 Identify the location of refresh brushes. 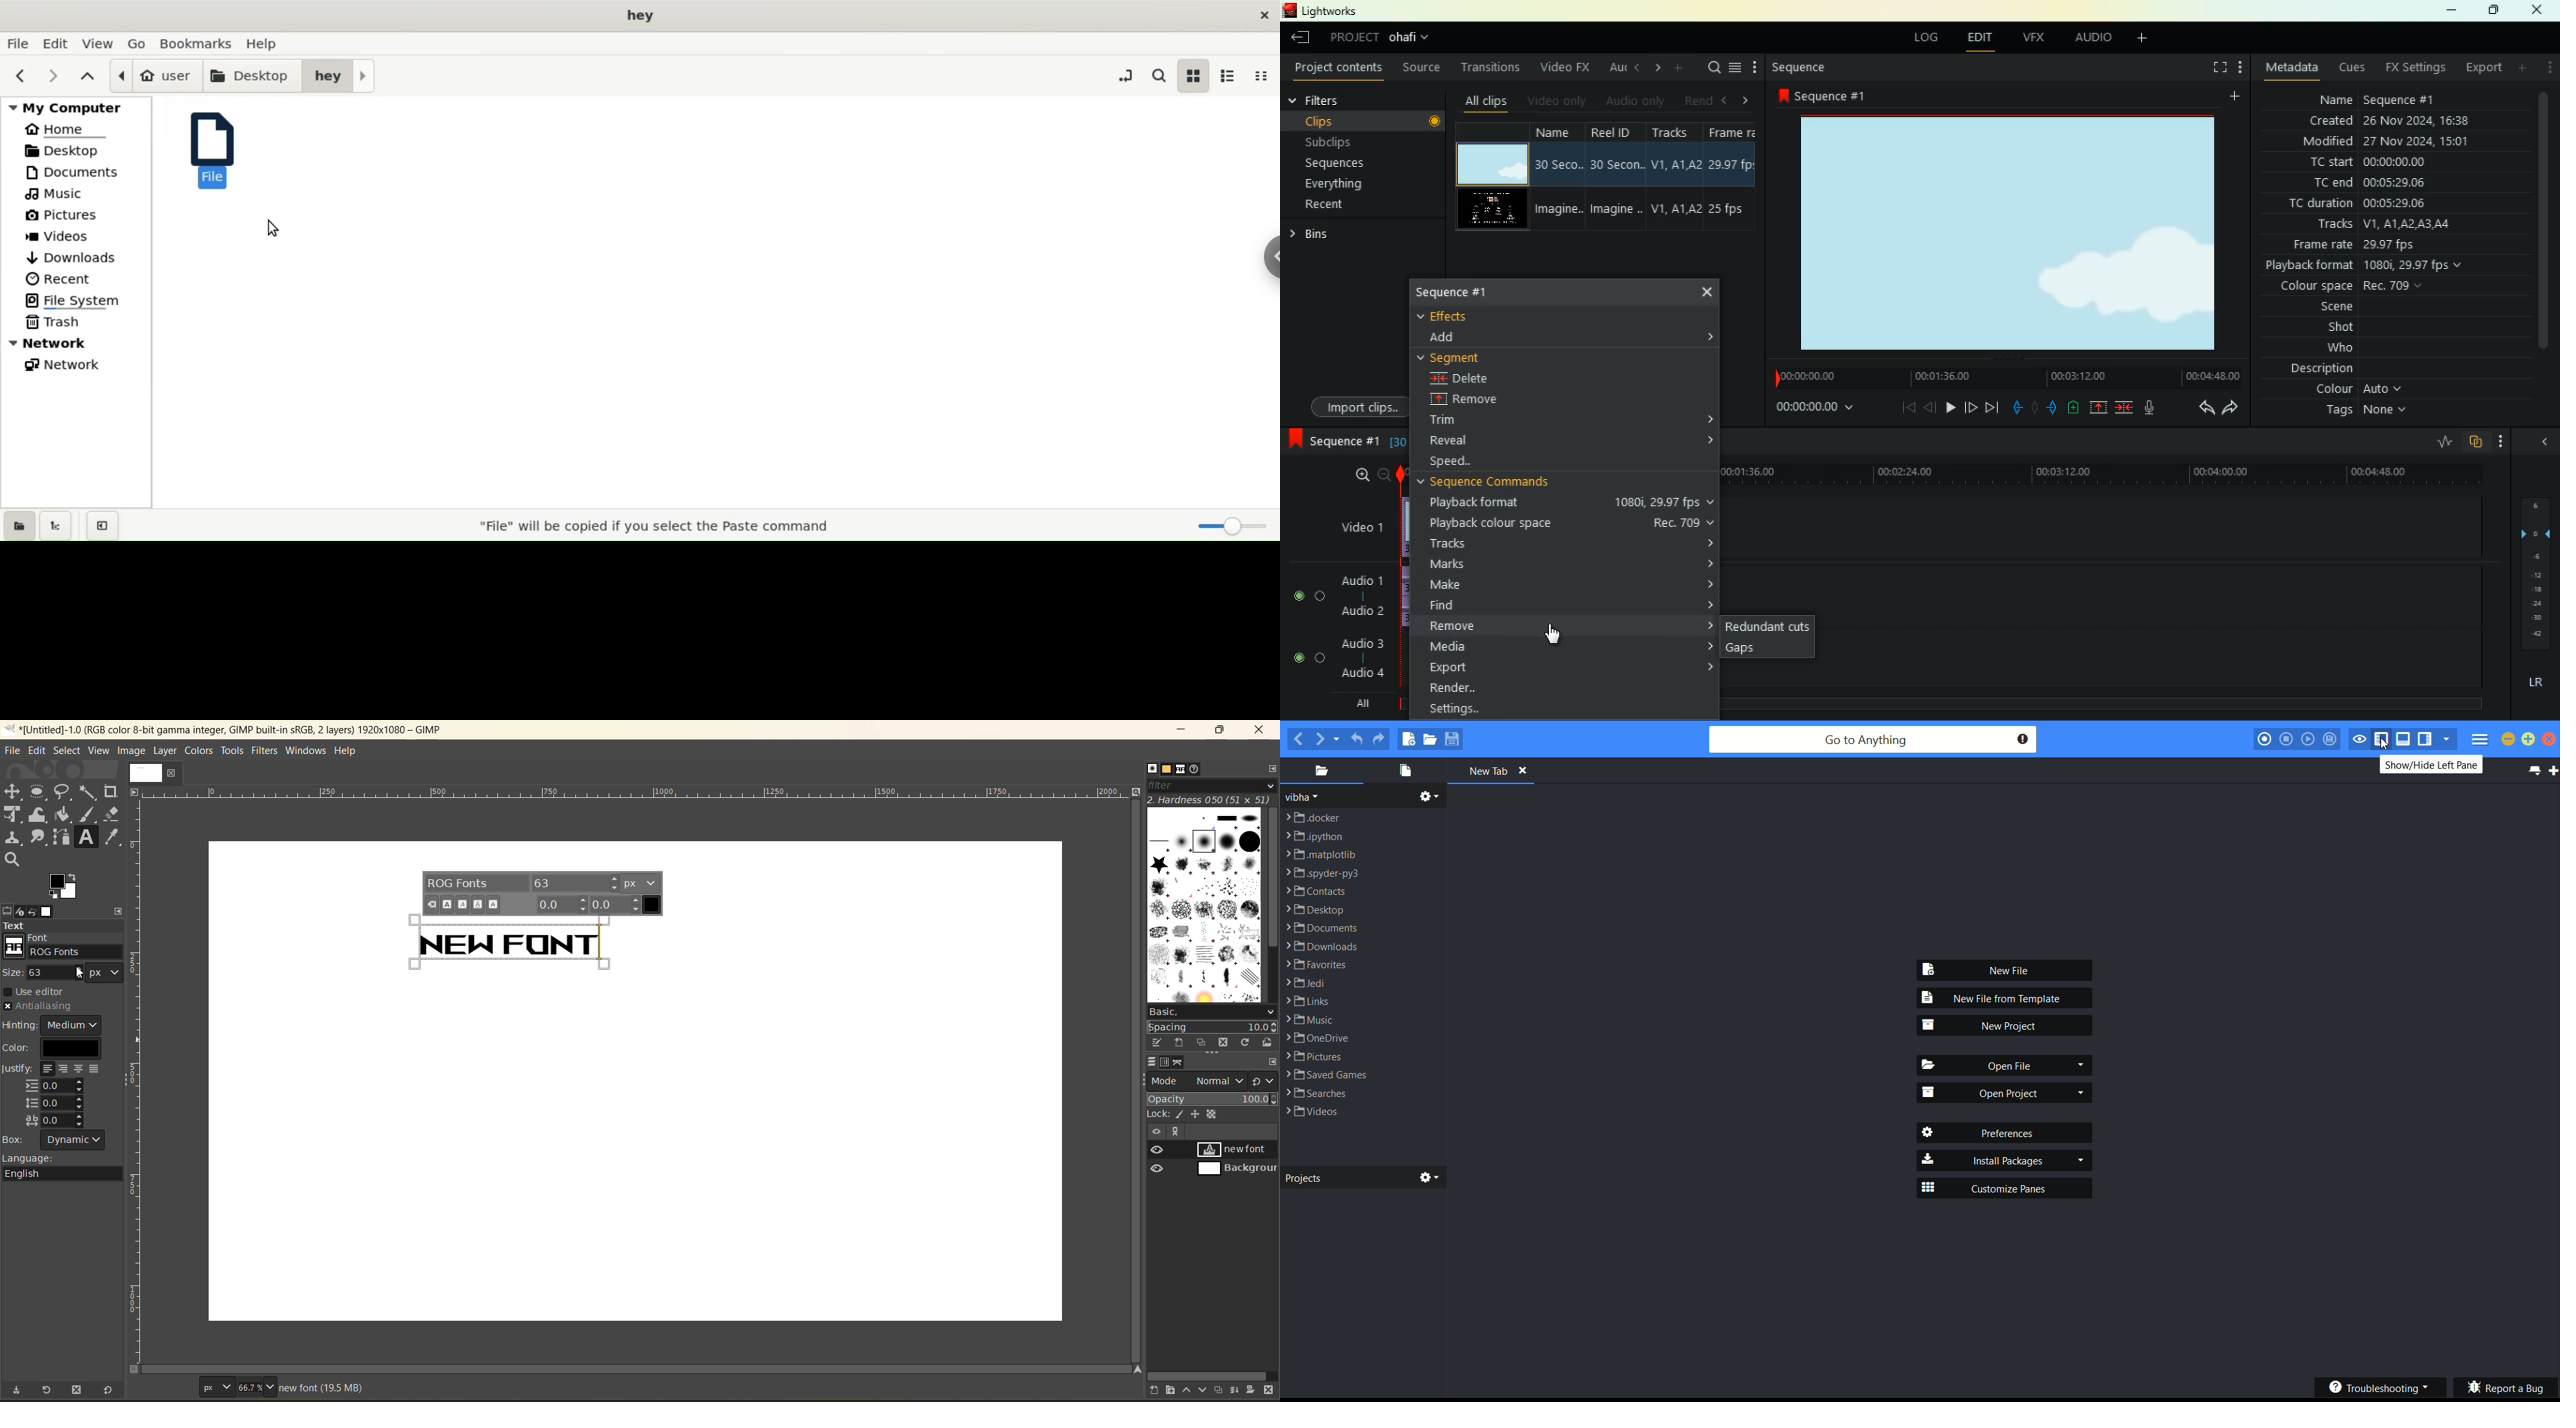
(1244, 1043).